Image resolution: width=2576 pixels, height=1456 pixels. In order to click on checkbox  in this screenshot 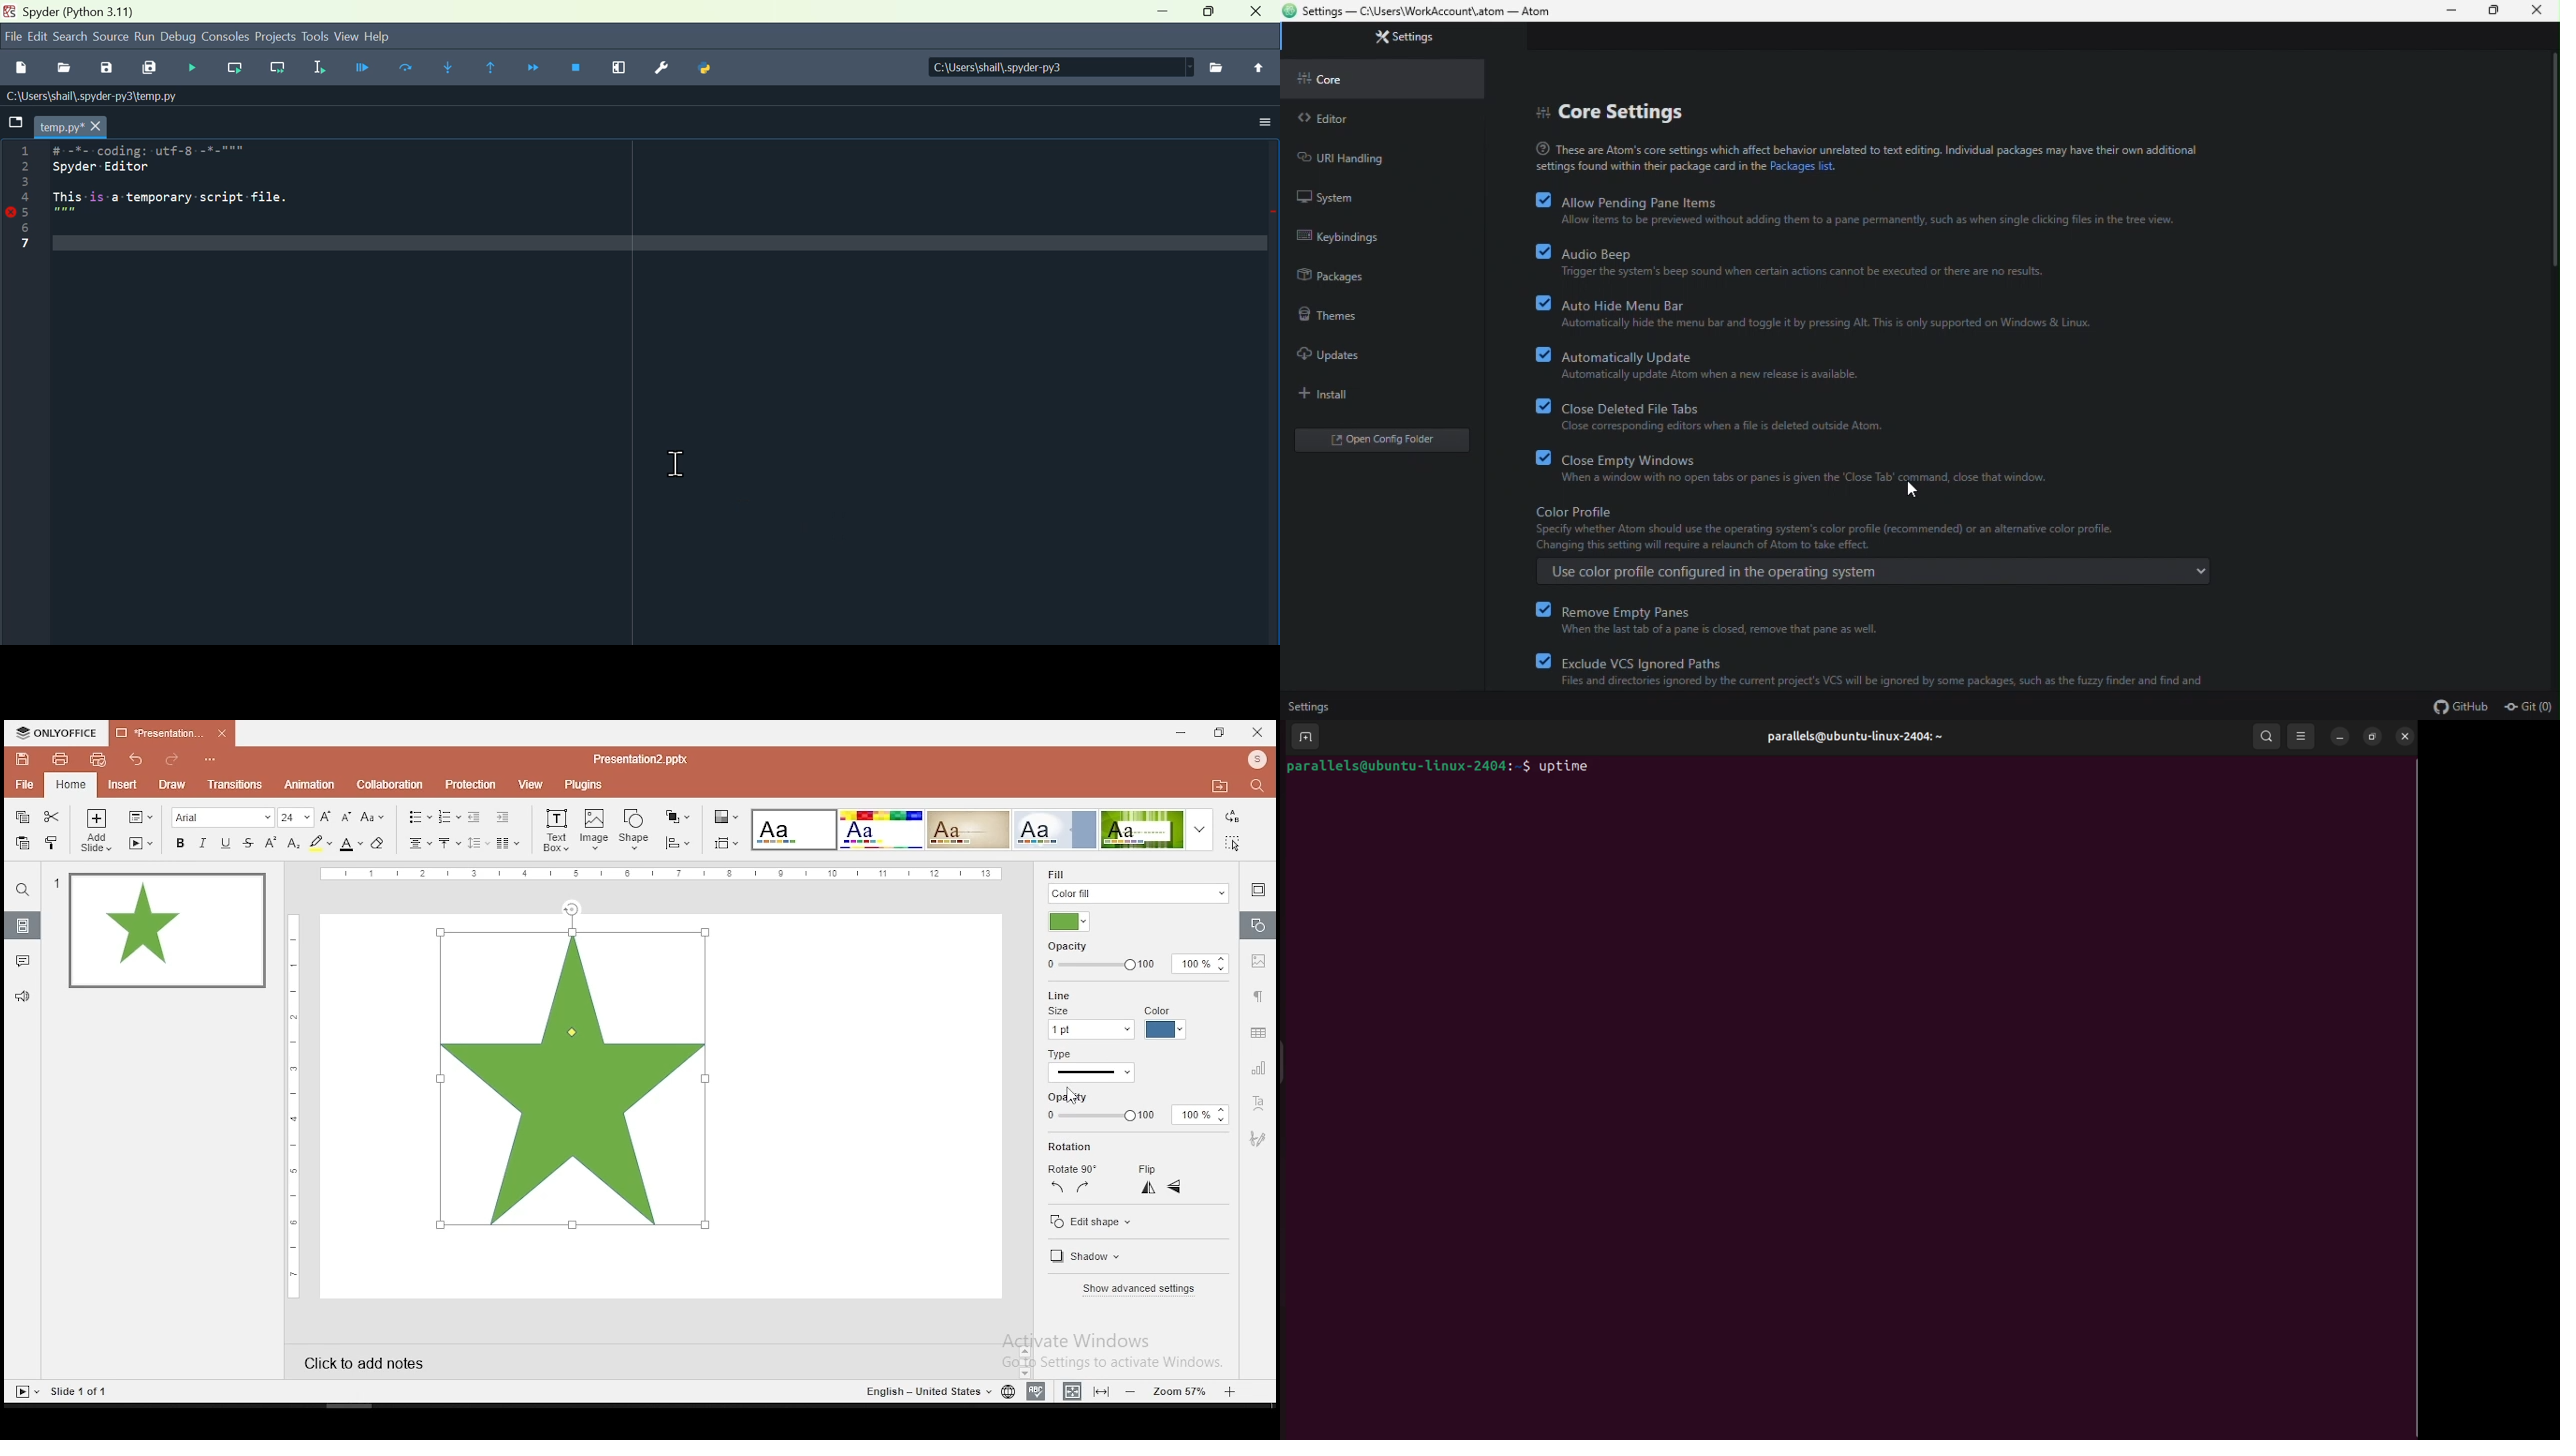, I will do `click(1541, 609)`.